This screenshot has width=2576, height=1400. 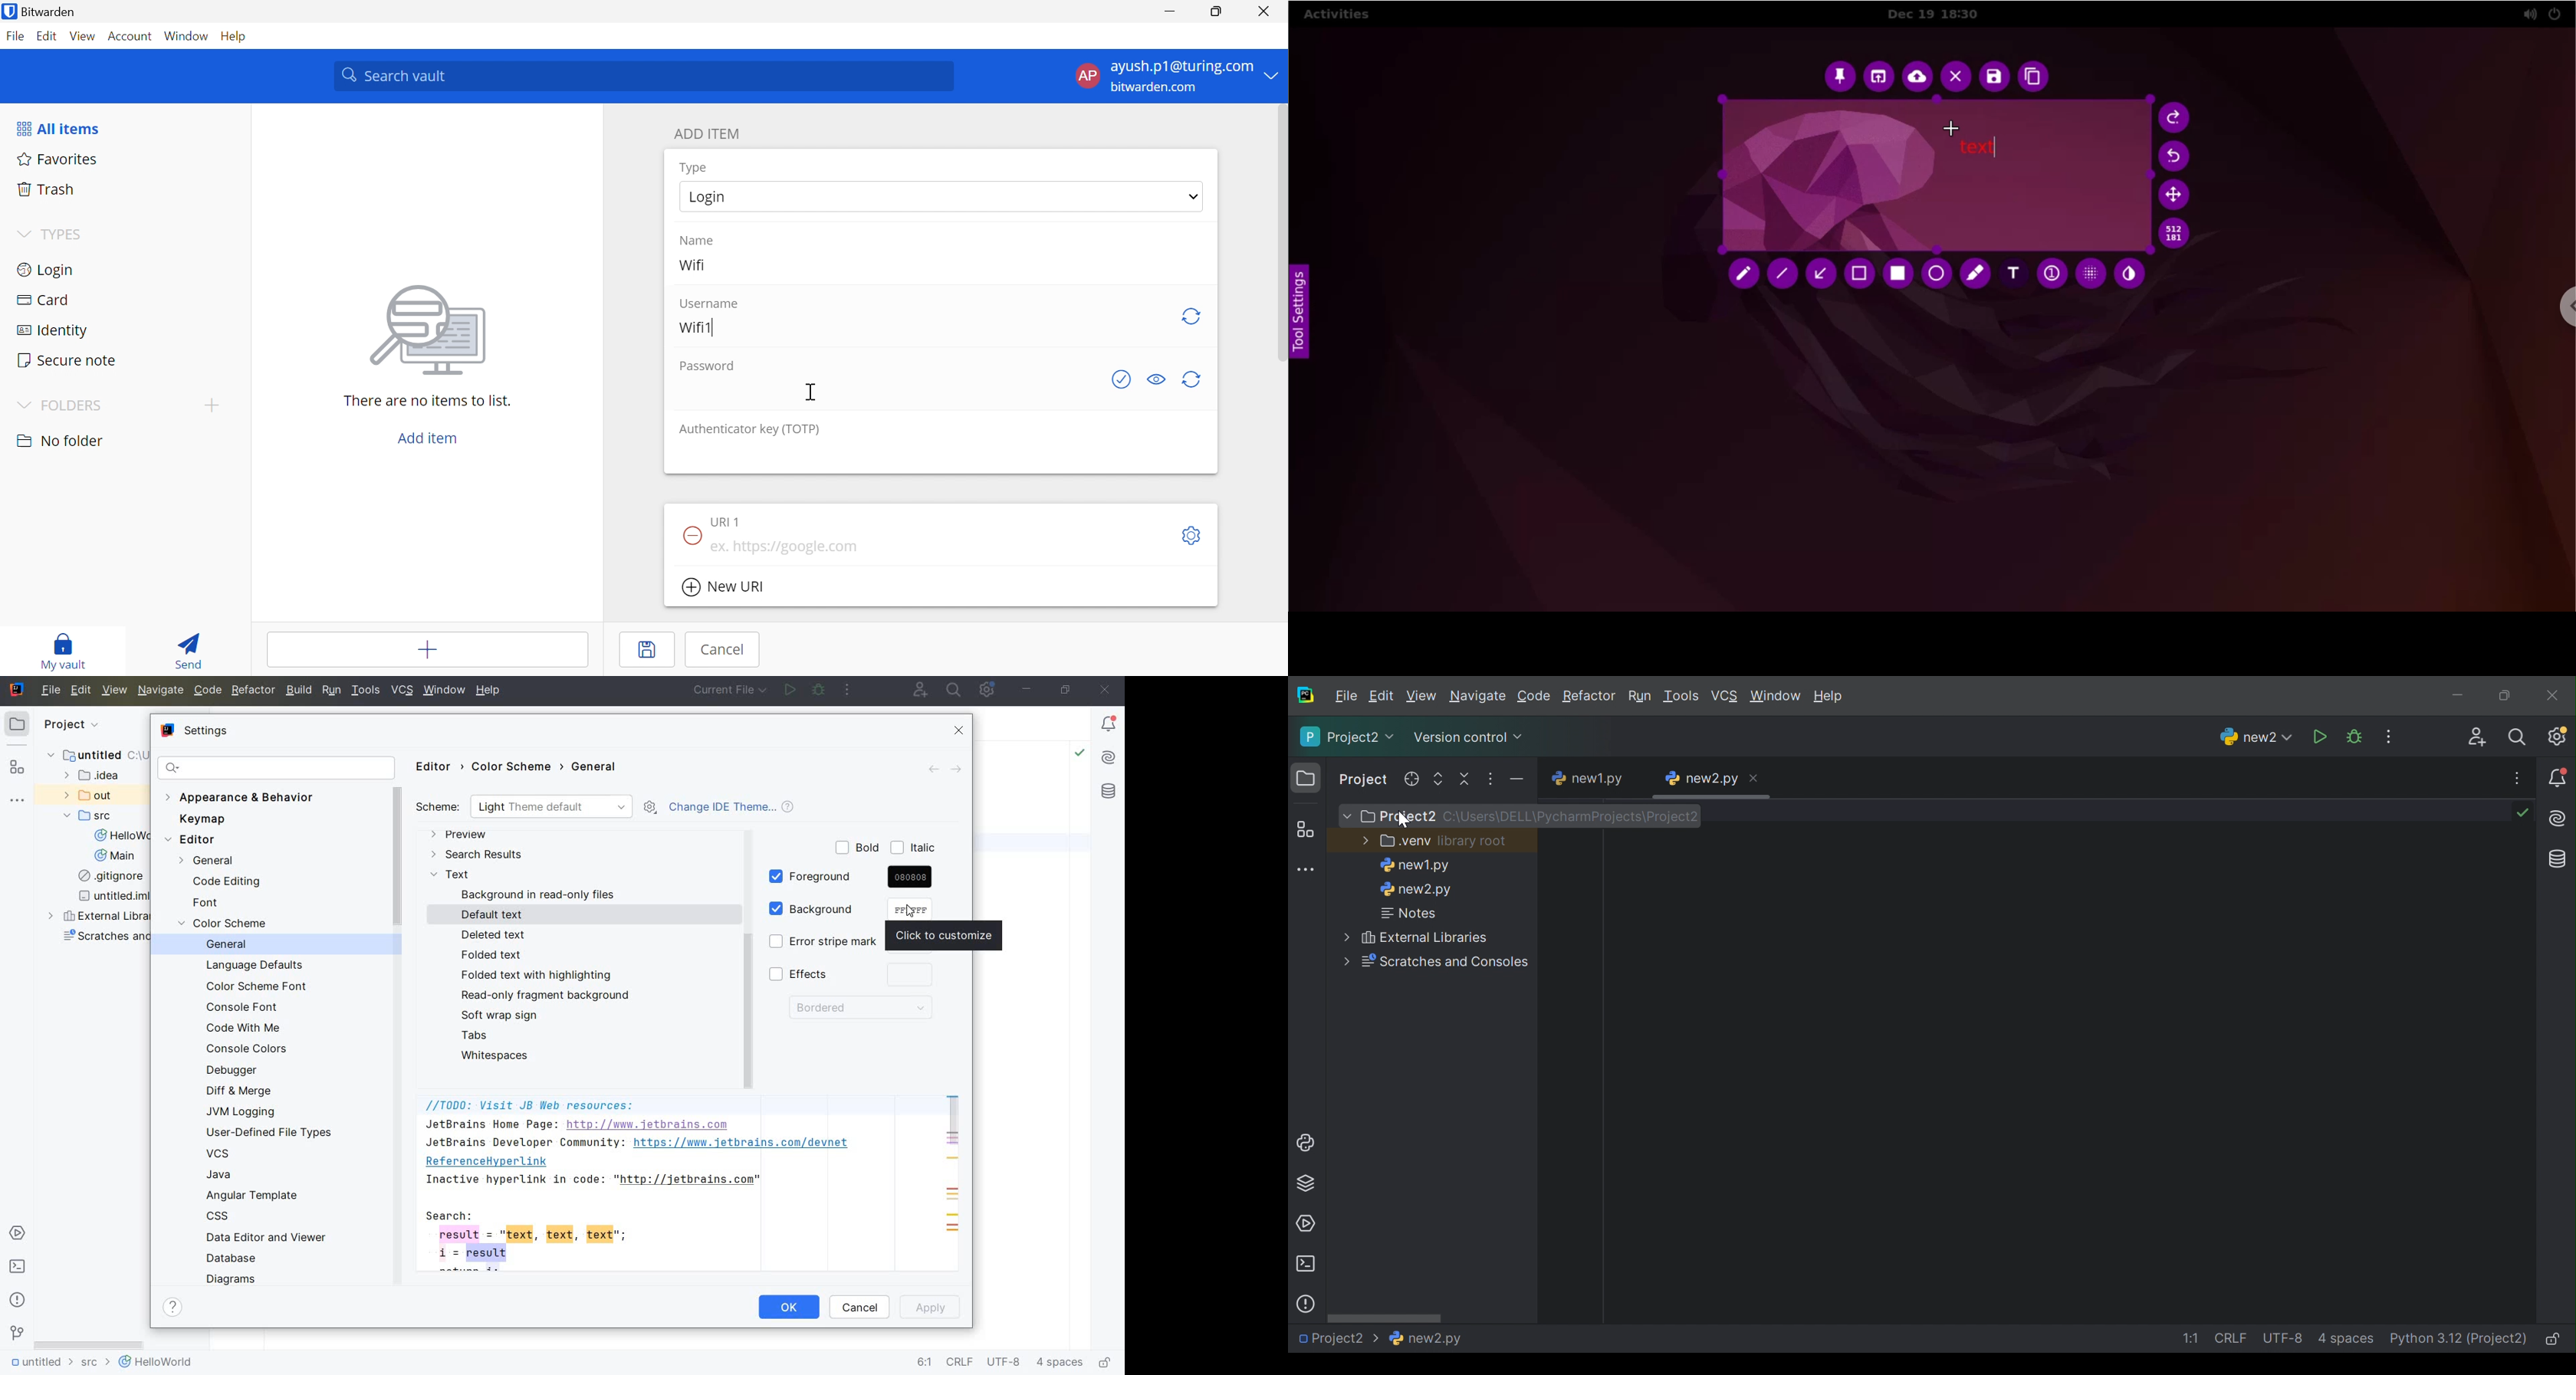 I want to click on Services, so click(x=1309, y=1223).